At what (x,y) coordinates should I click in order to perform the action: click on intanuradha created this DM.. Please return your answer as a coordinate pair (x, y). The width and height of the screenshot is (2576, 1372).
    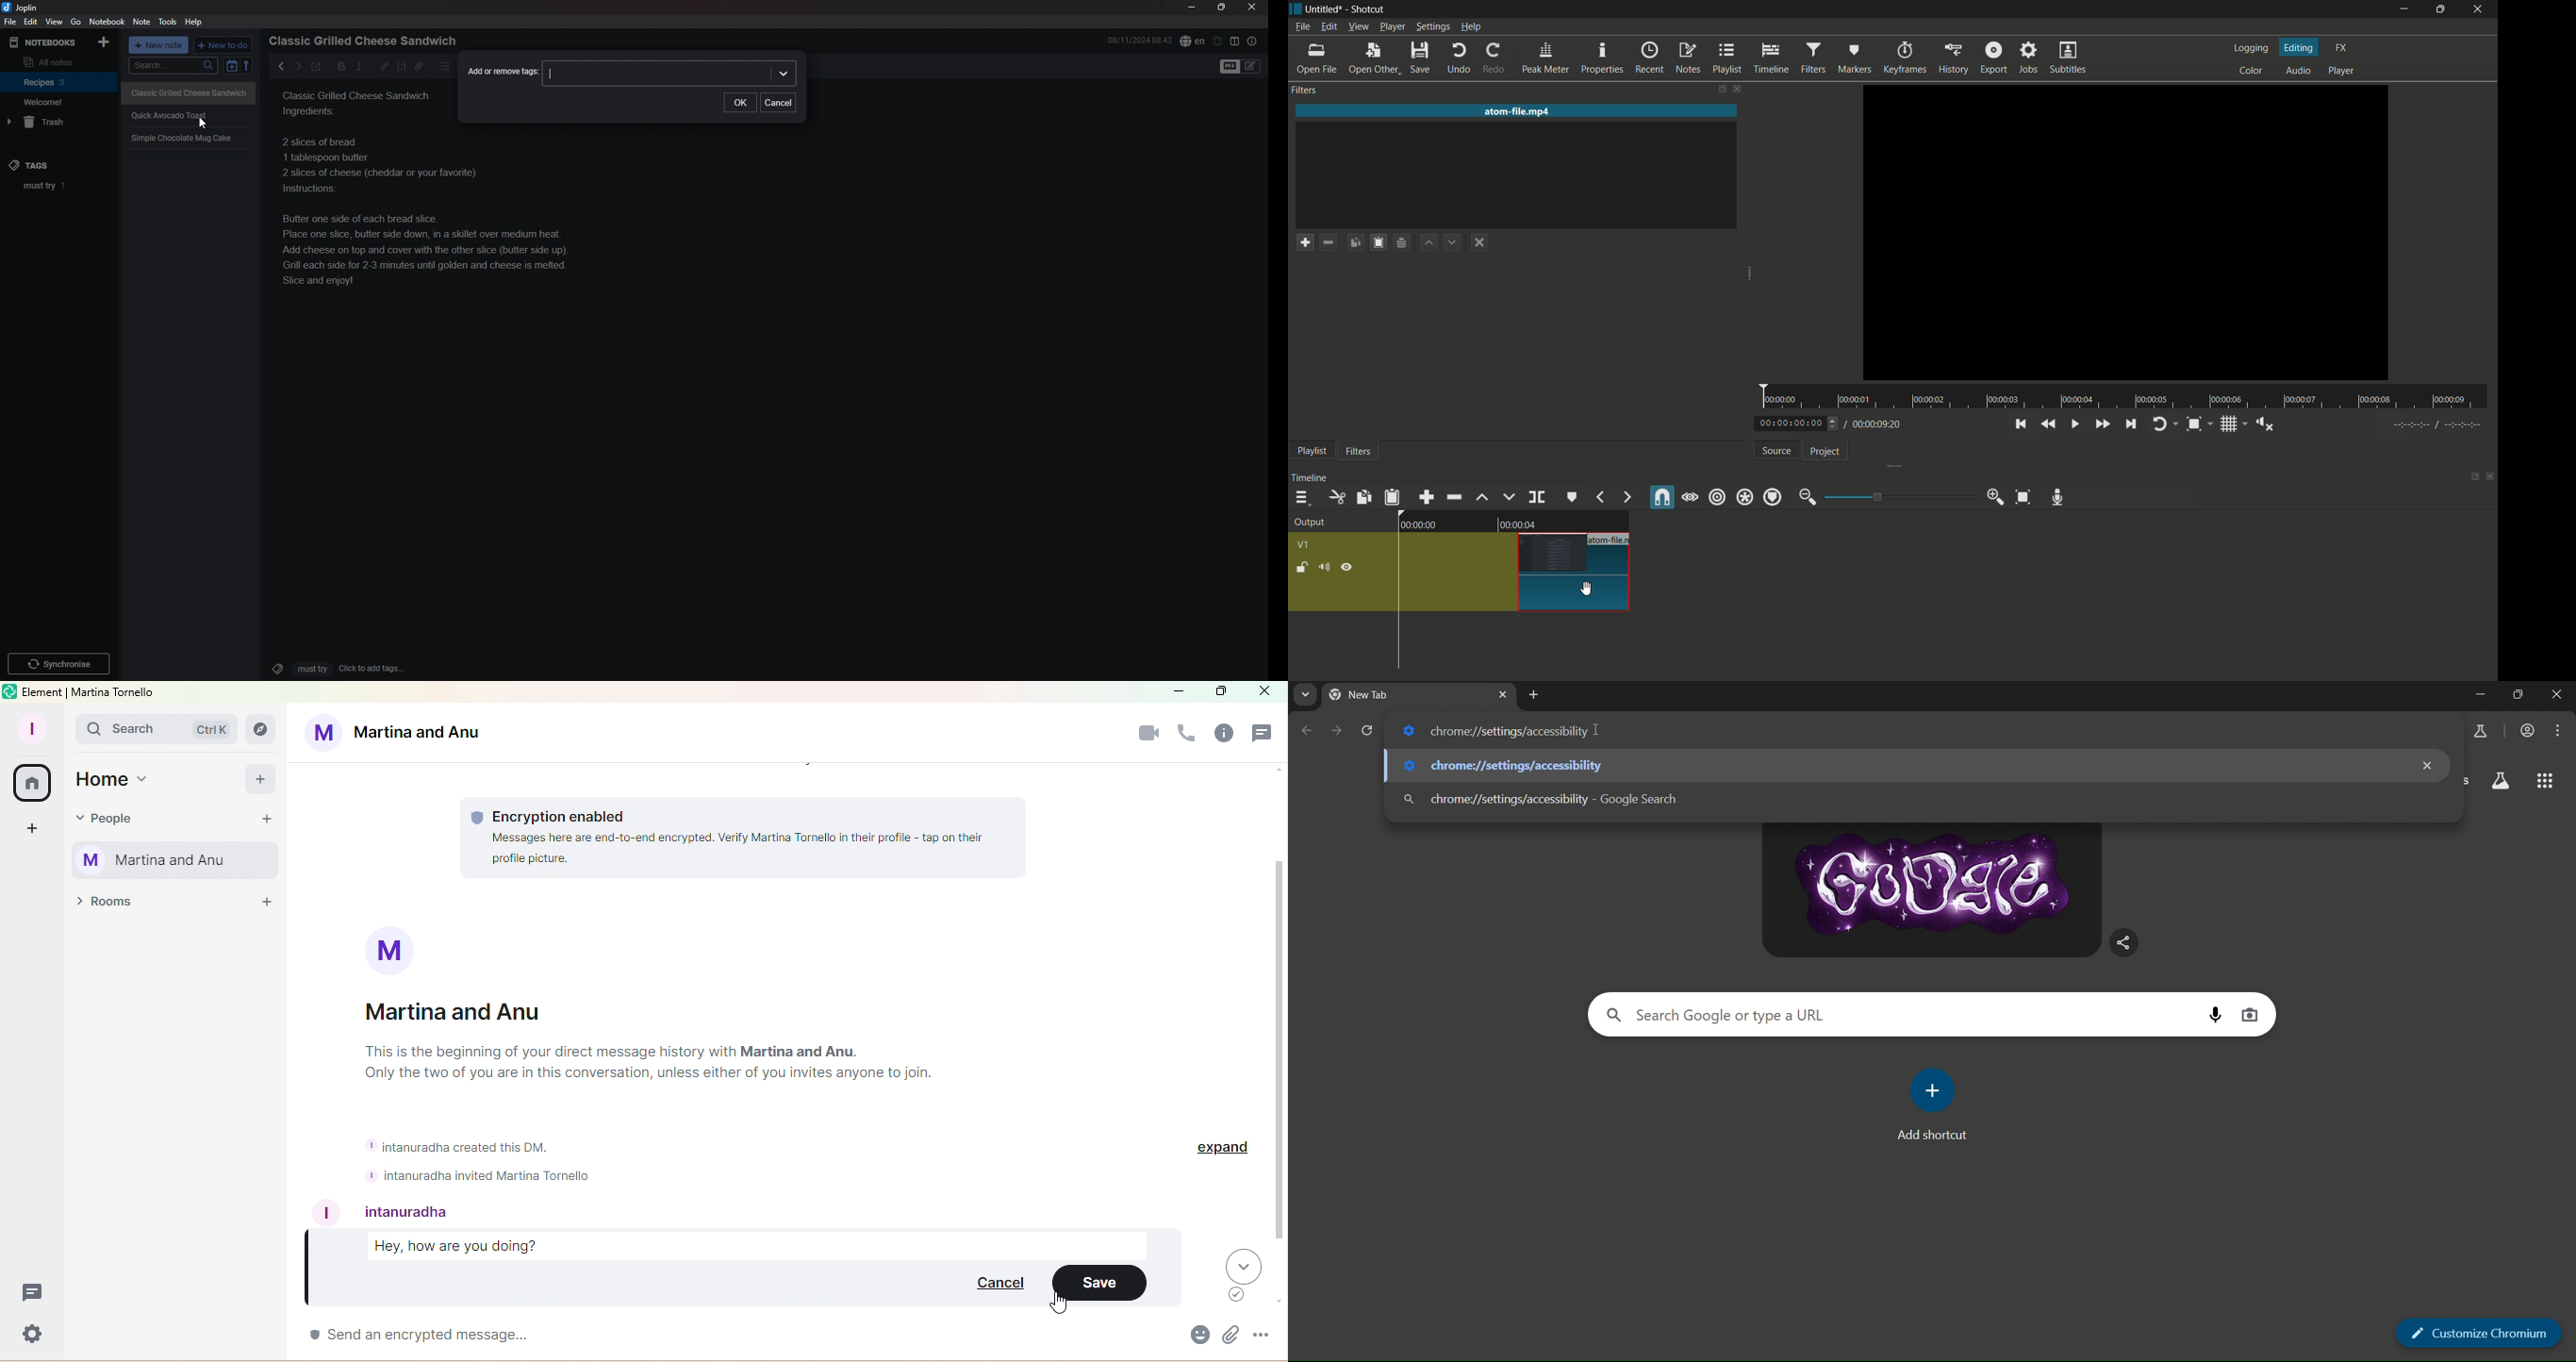
    Looking at the image, I should click on (464, 1147).